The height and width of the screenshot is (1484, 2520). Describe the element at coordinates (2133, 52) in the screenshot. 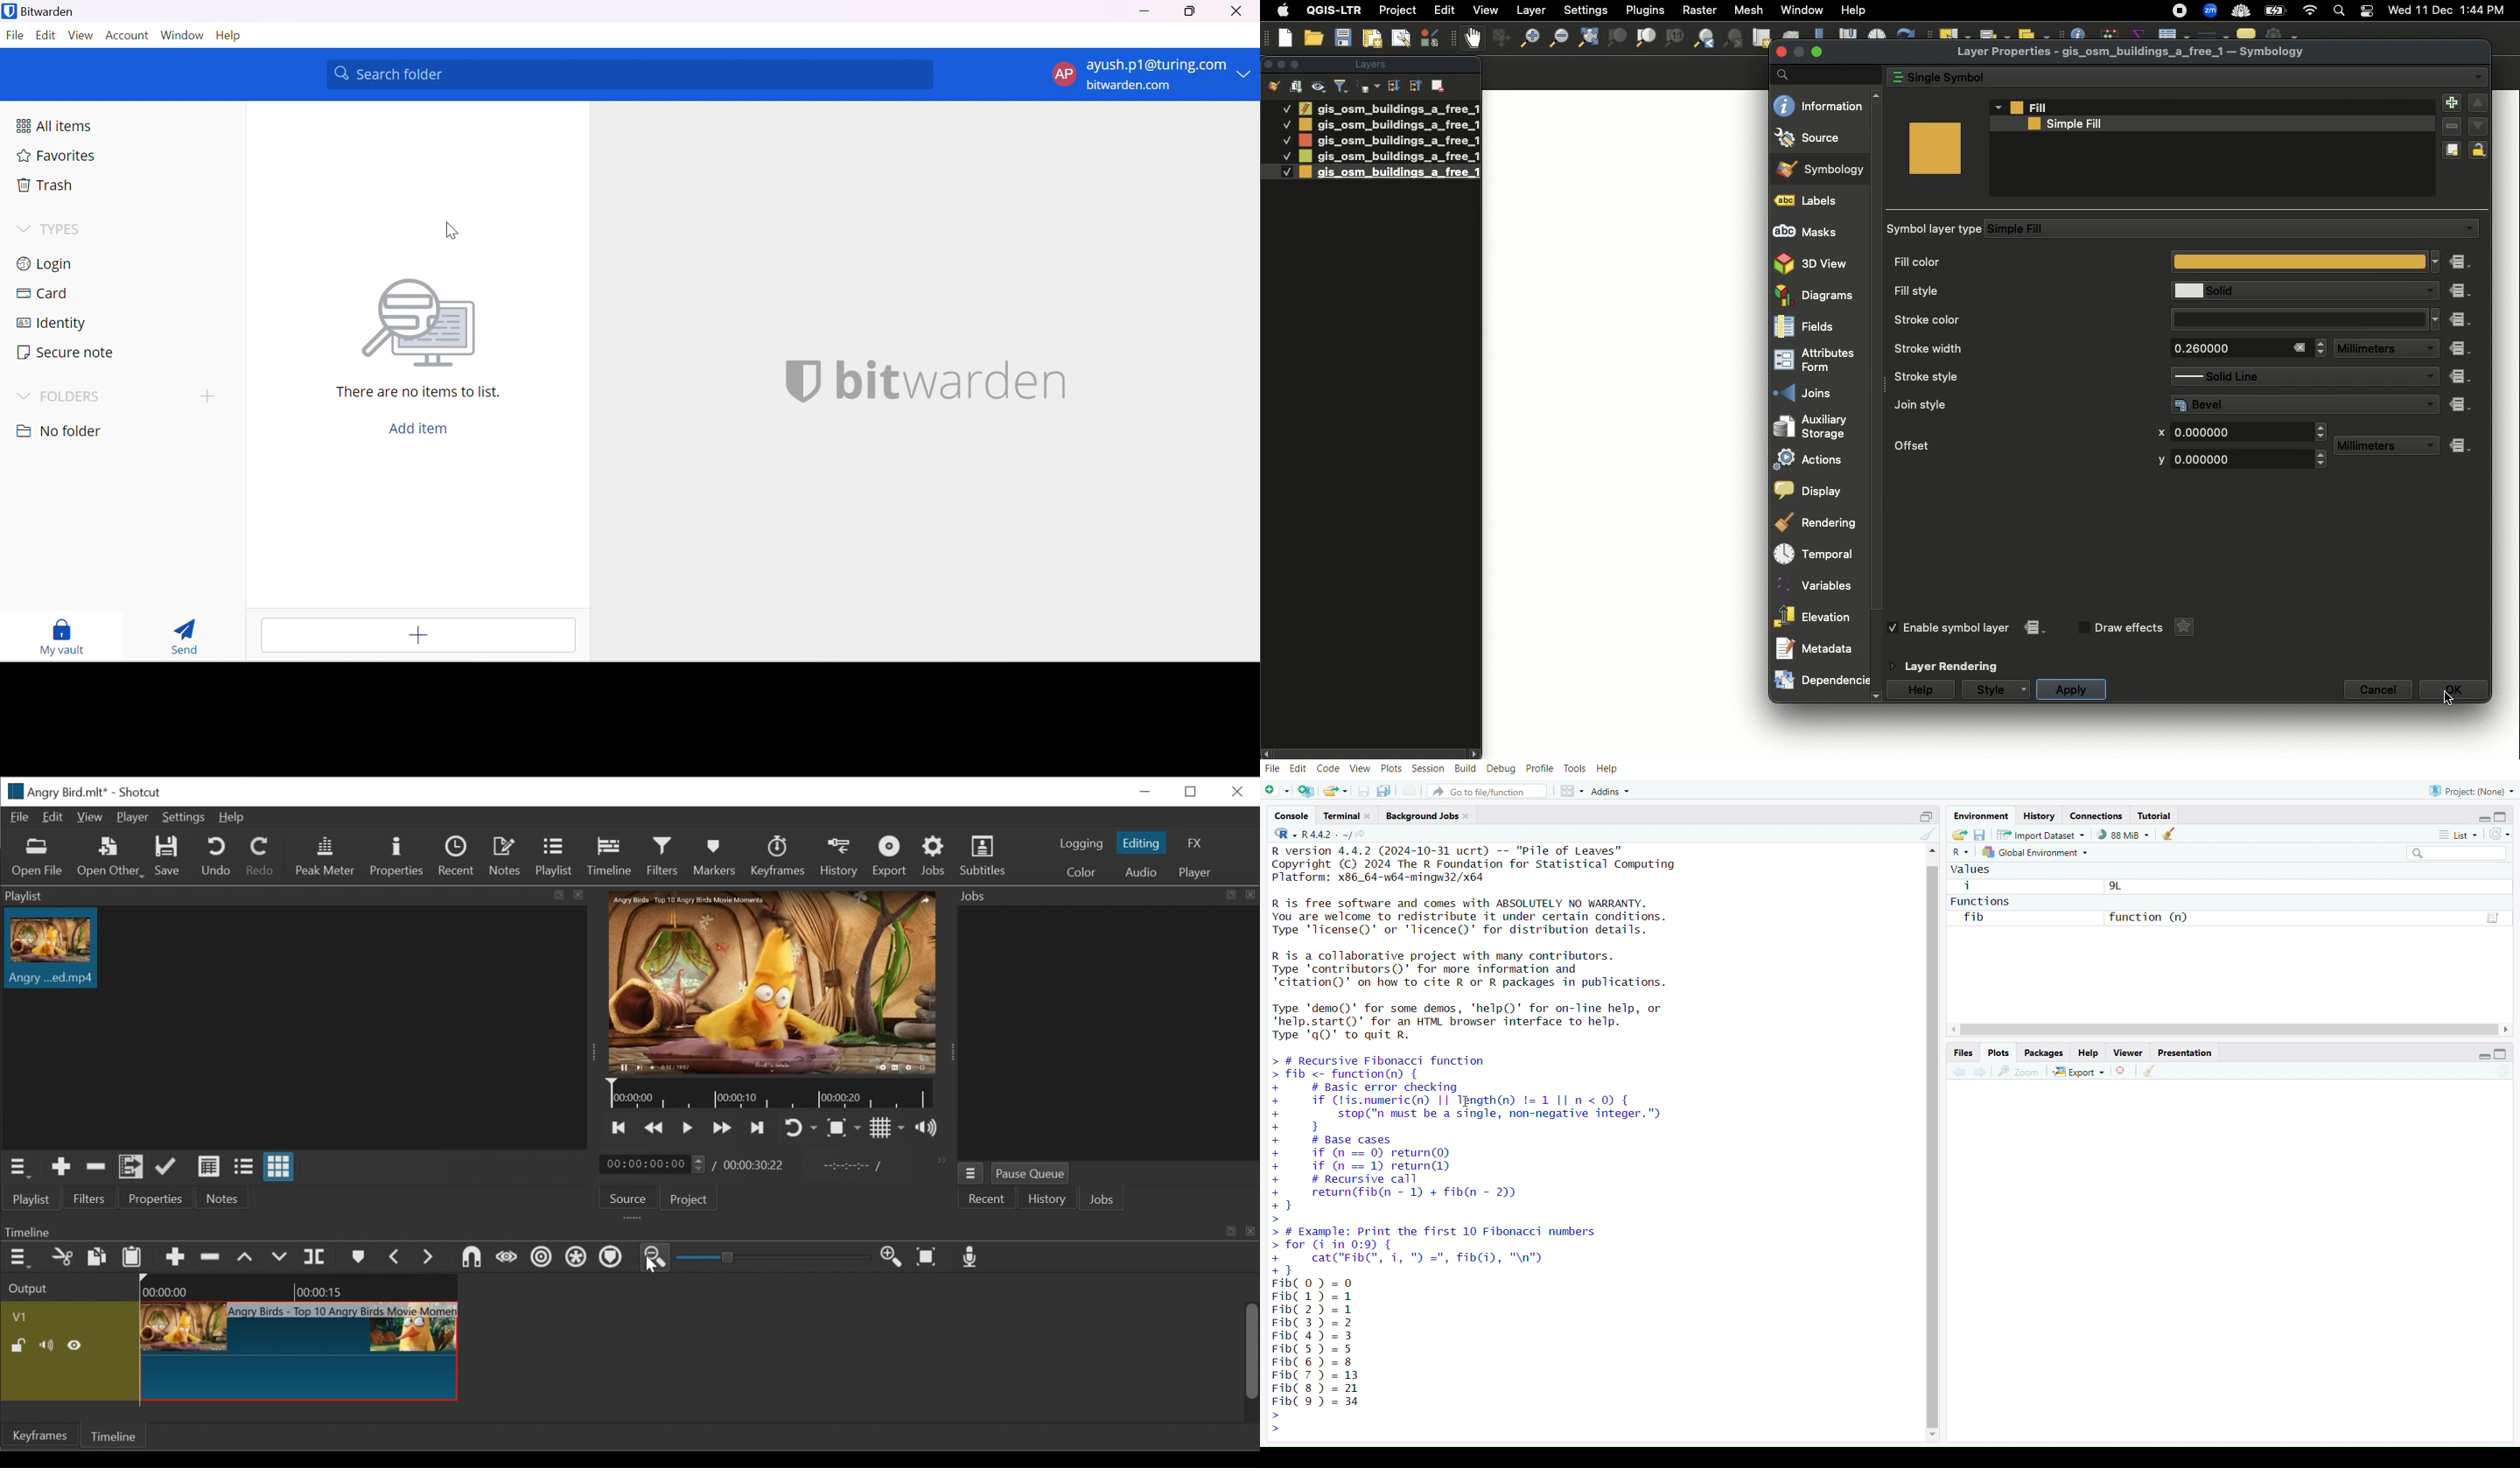

I see `Layer Properties - gis_osm_buildings_a_free_1 — Symbology` at that location.